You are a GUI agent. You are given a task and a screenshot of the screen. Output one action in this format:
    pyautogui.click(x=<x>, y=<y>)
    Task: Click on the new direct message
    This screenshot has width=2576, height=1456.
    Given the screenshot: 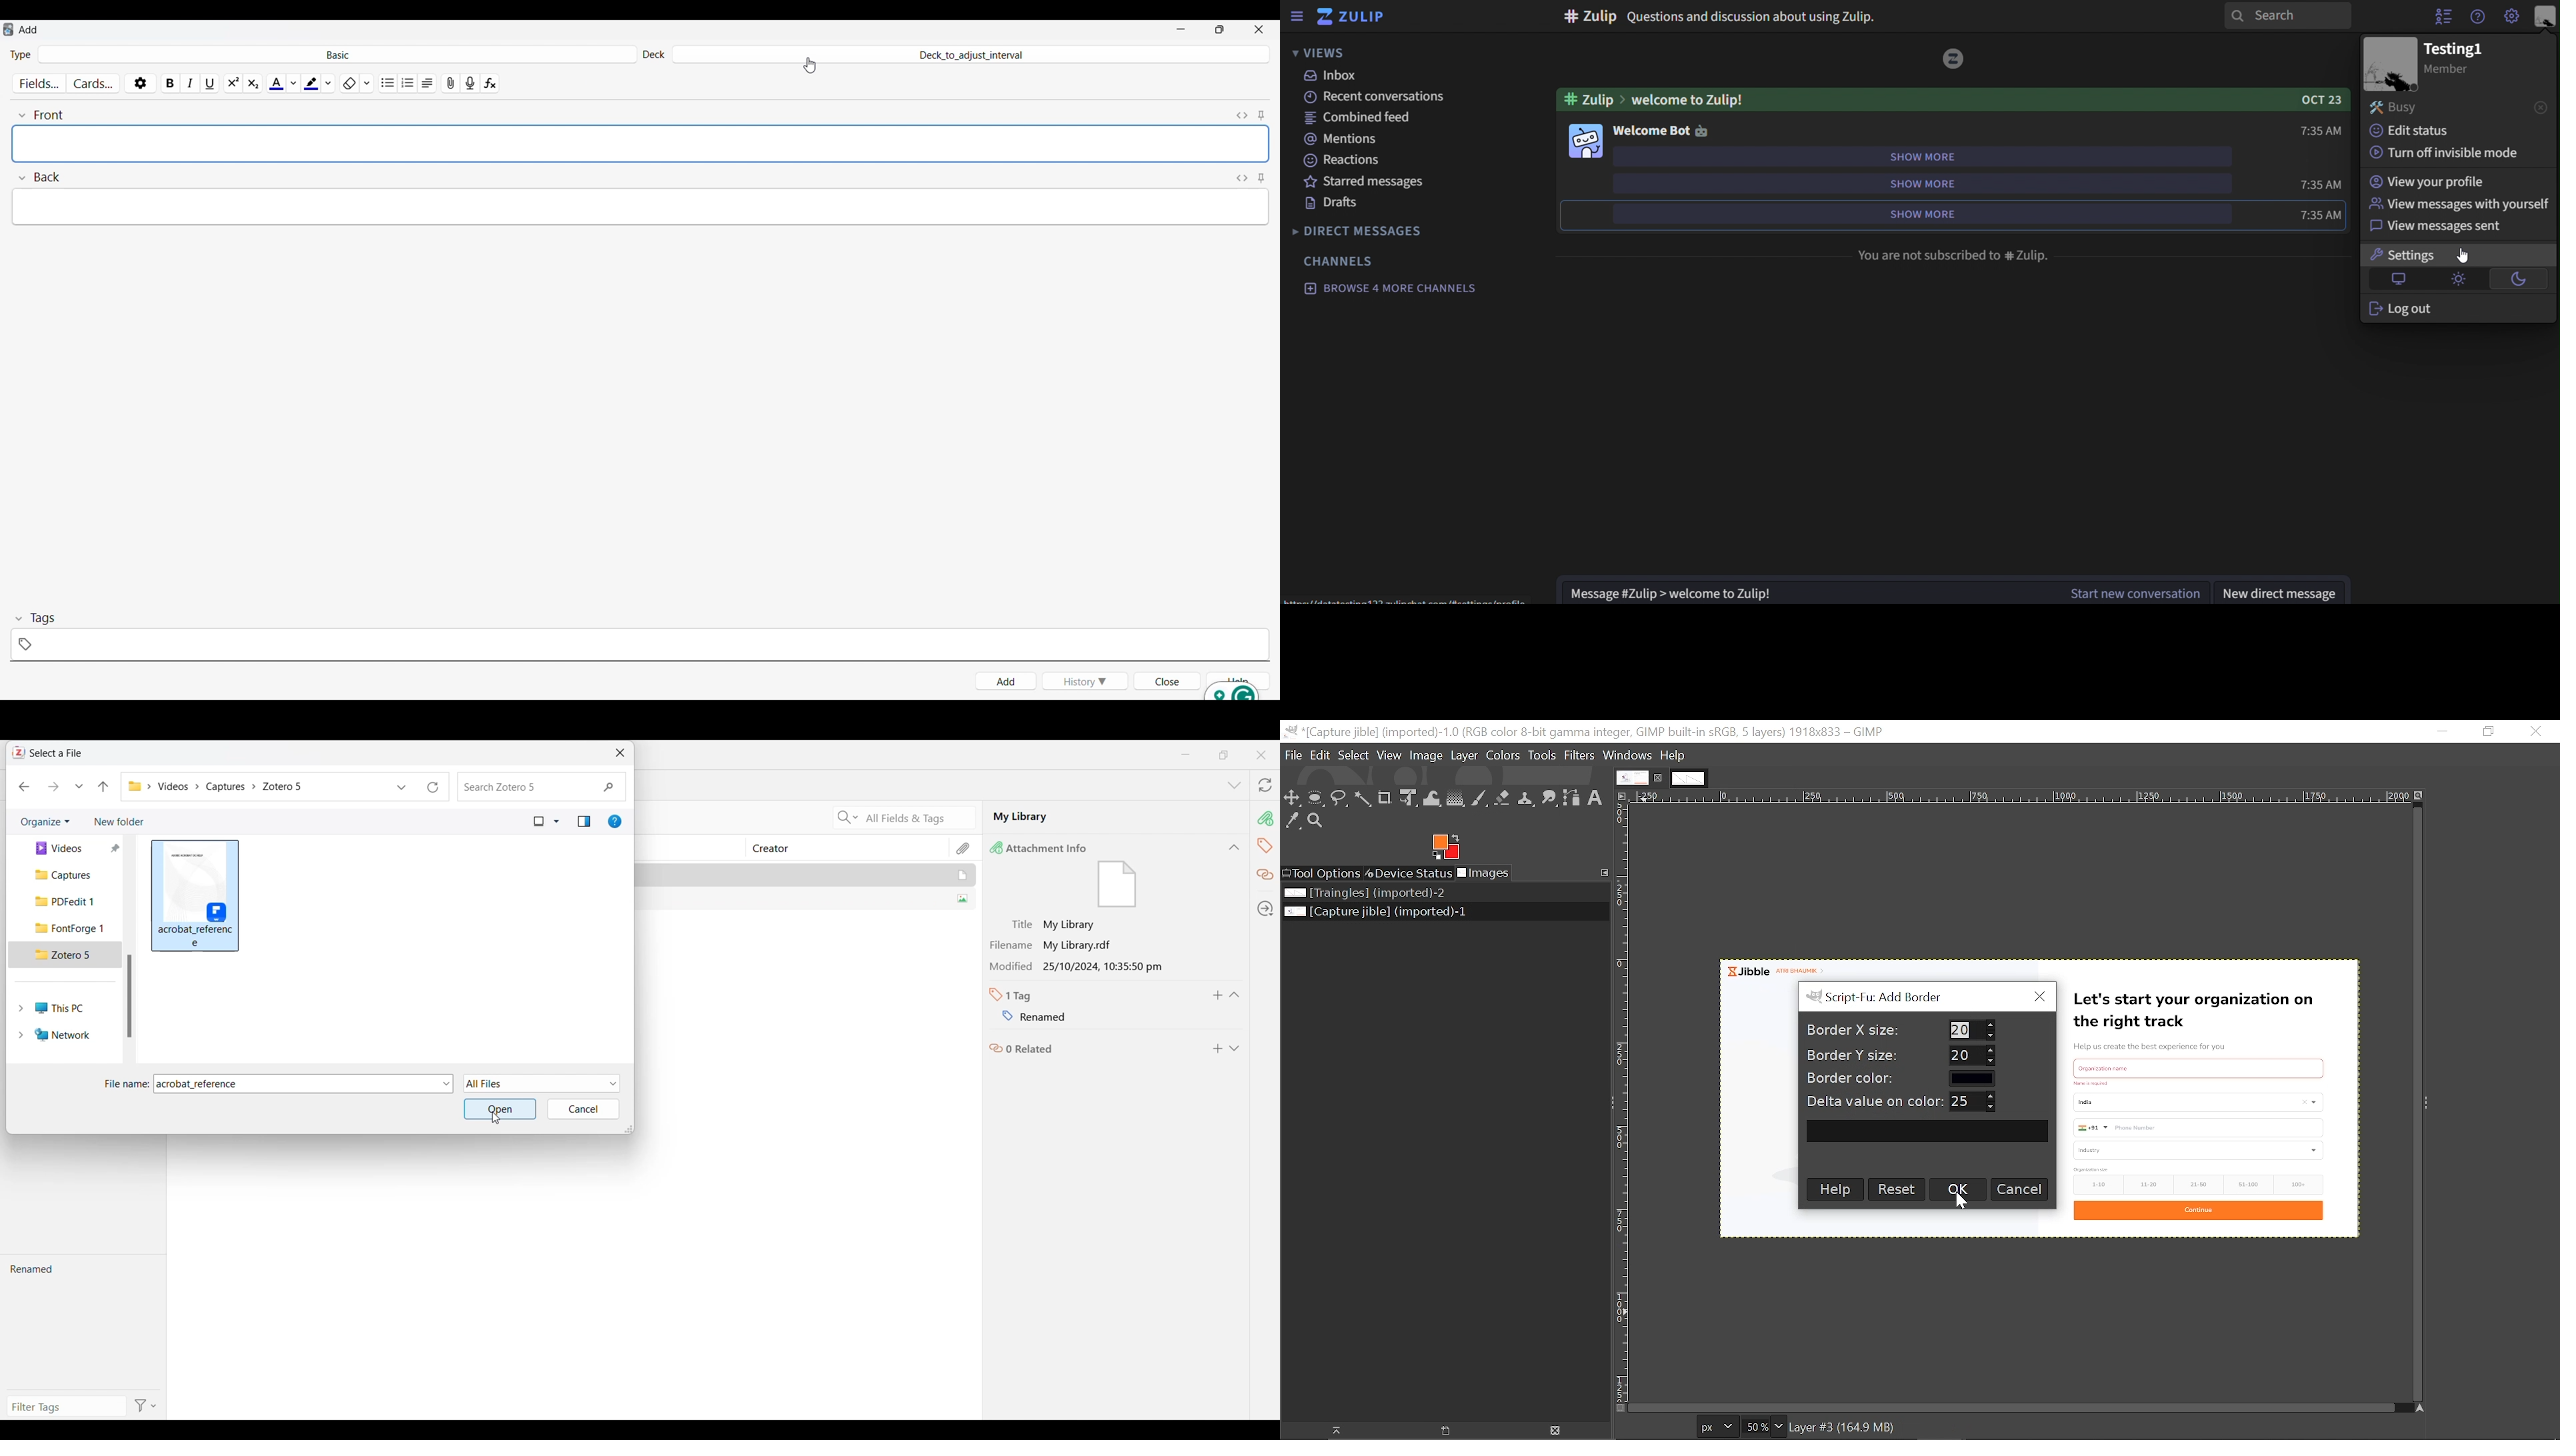 What is the action you would take?
    pyautogui.click(x=2278, y=592)
    